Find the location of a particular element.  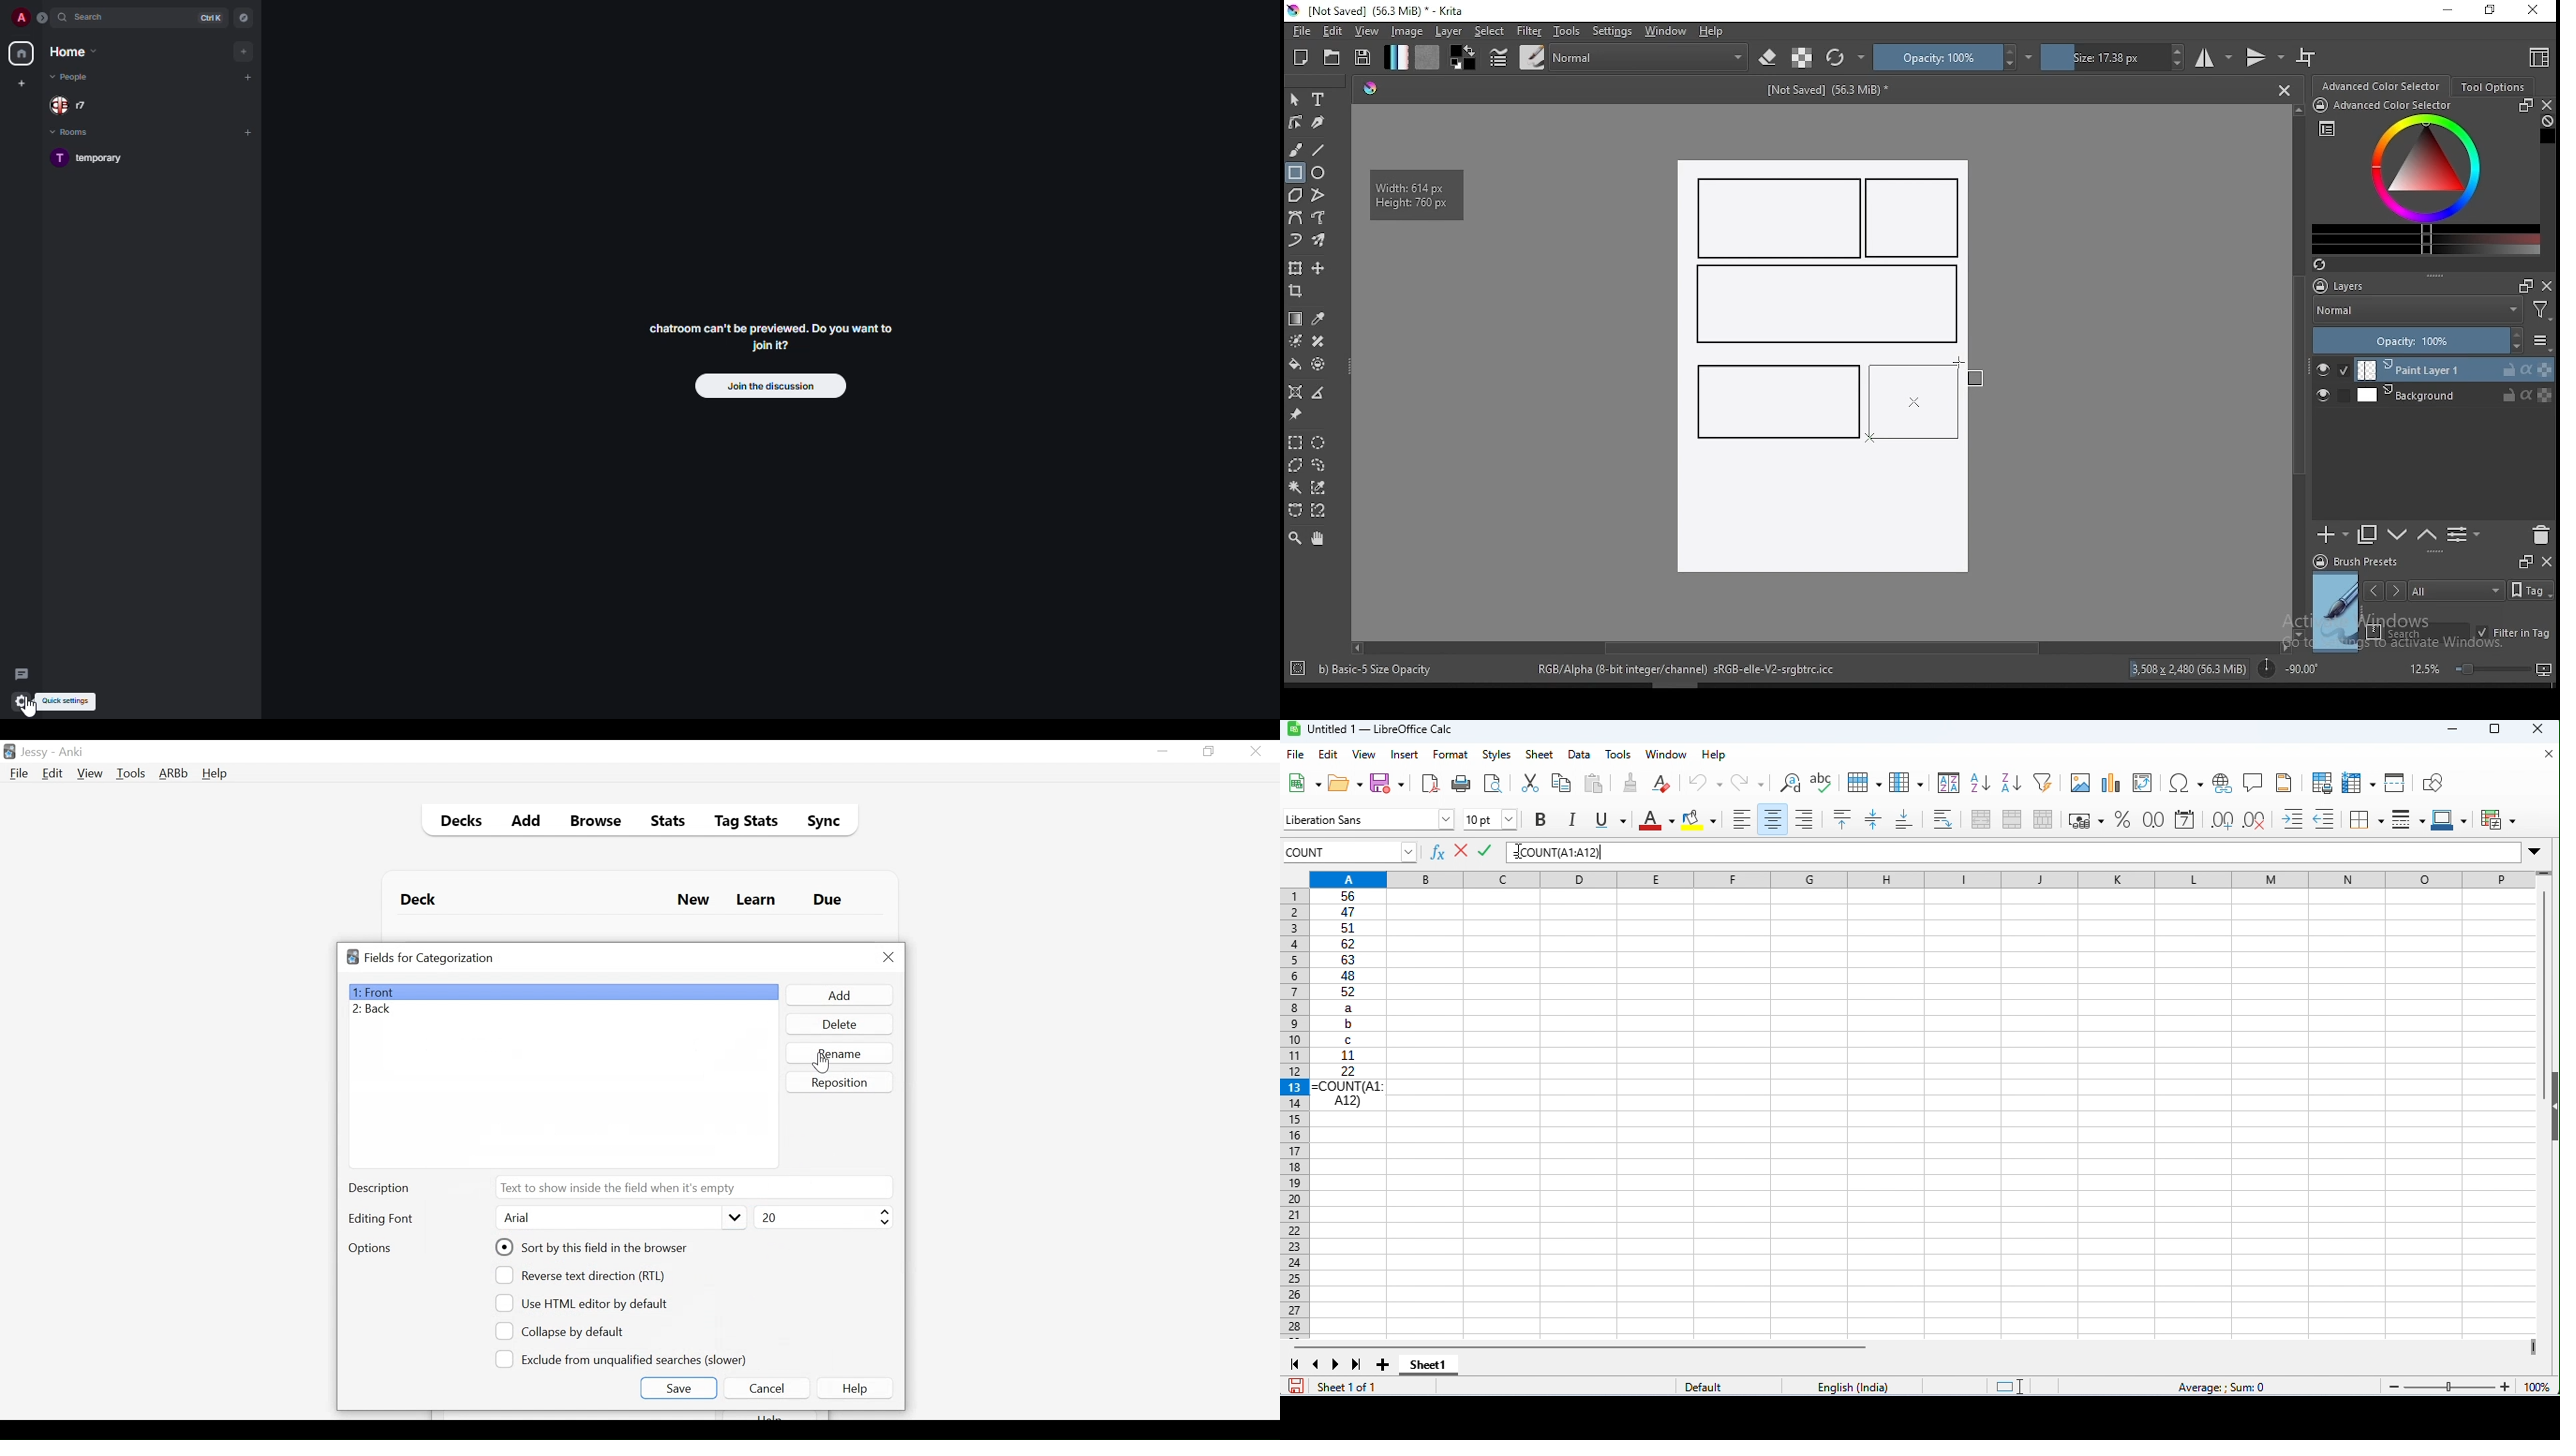

Cancel is located at coordinates (766, 1388).